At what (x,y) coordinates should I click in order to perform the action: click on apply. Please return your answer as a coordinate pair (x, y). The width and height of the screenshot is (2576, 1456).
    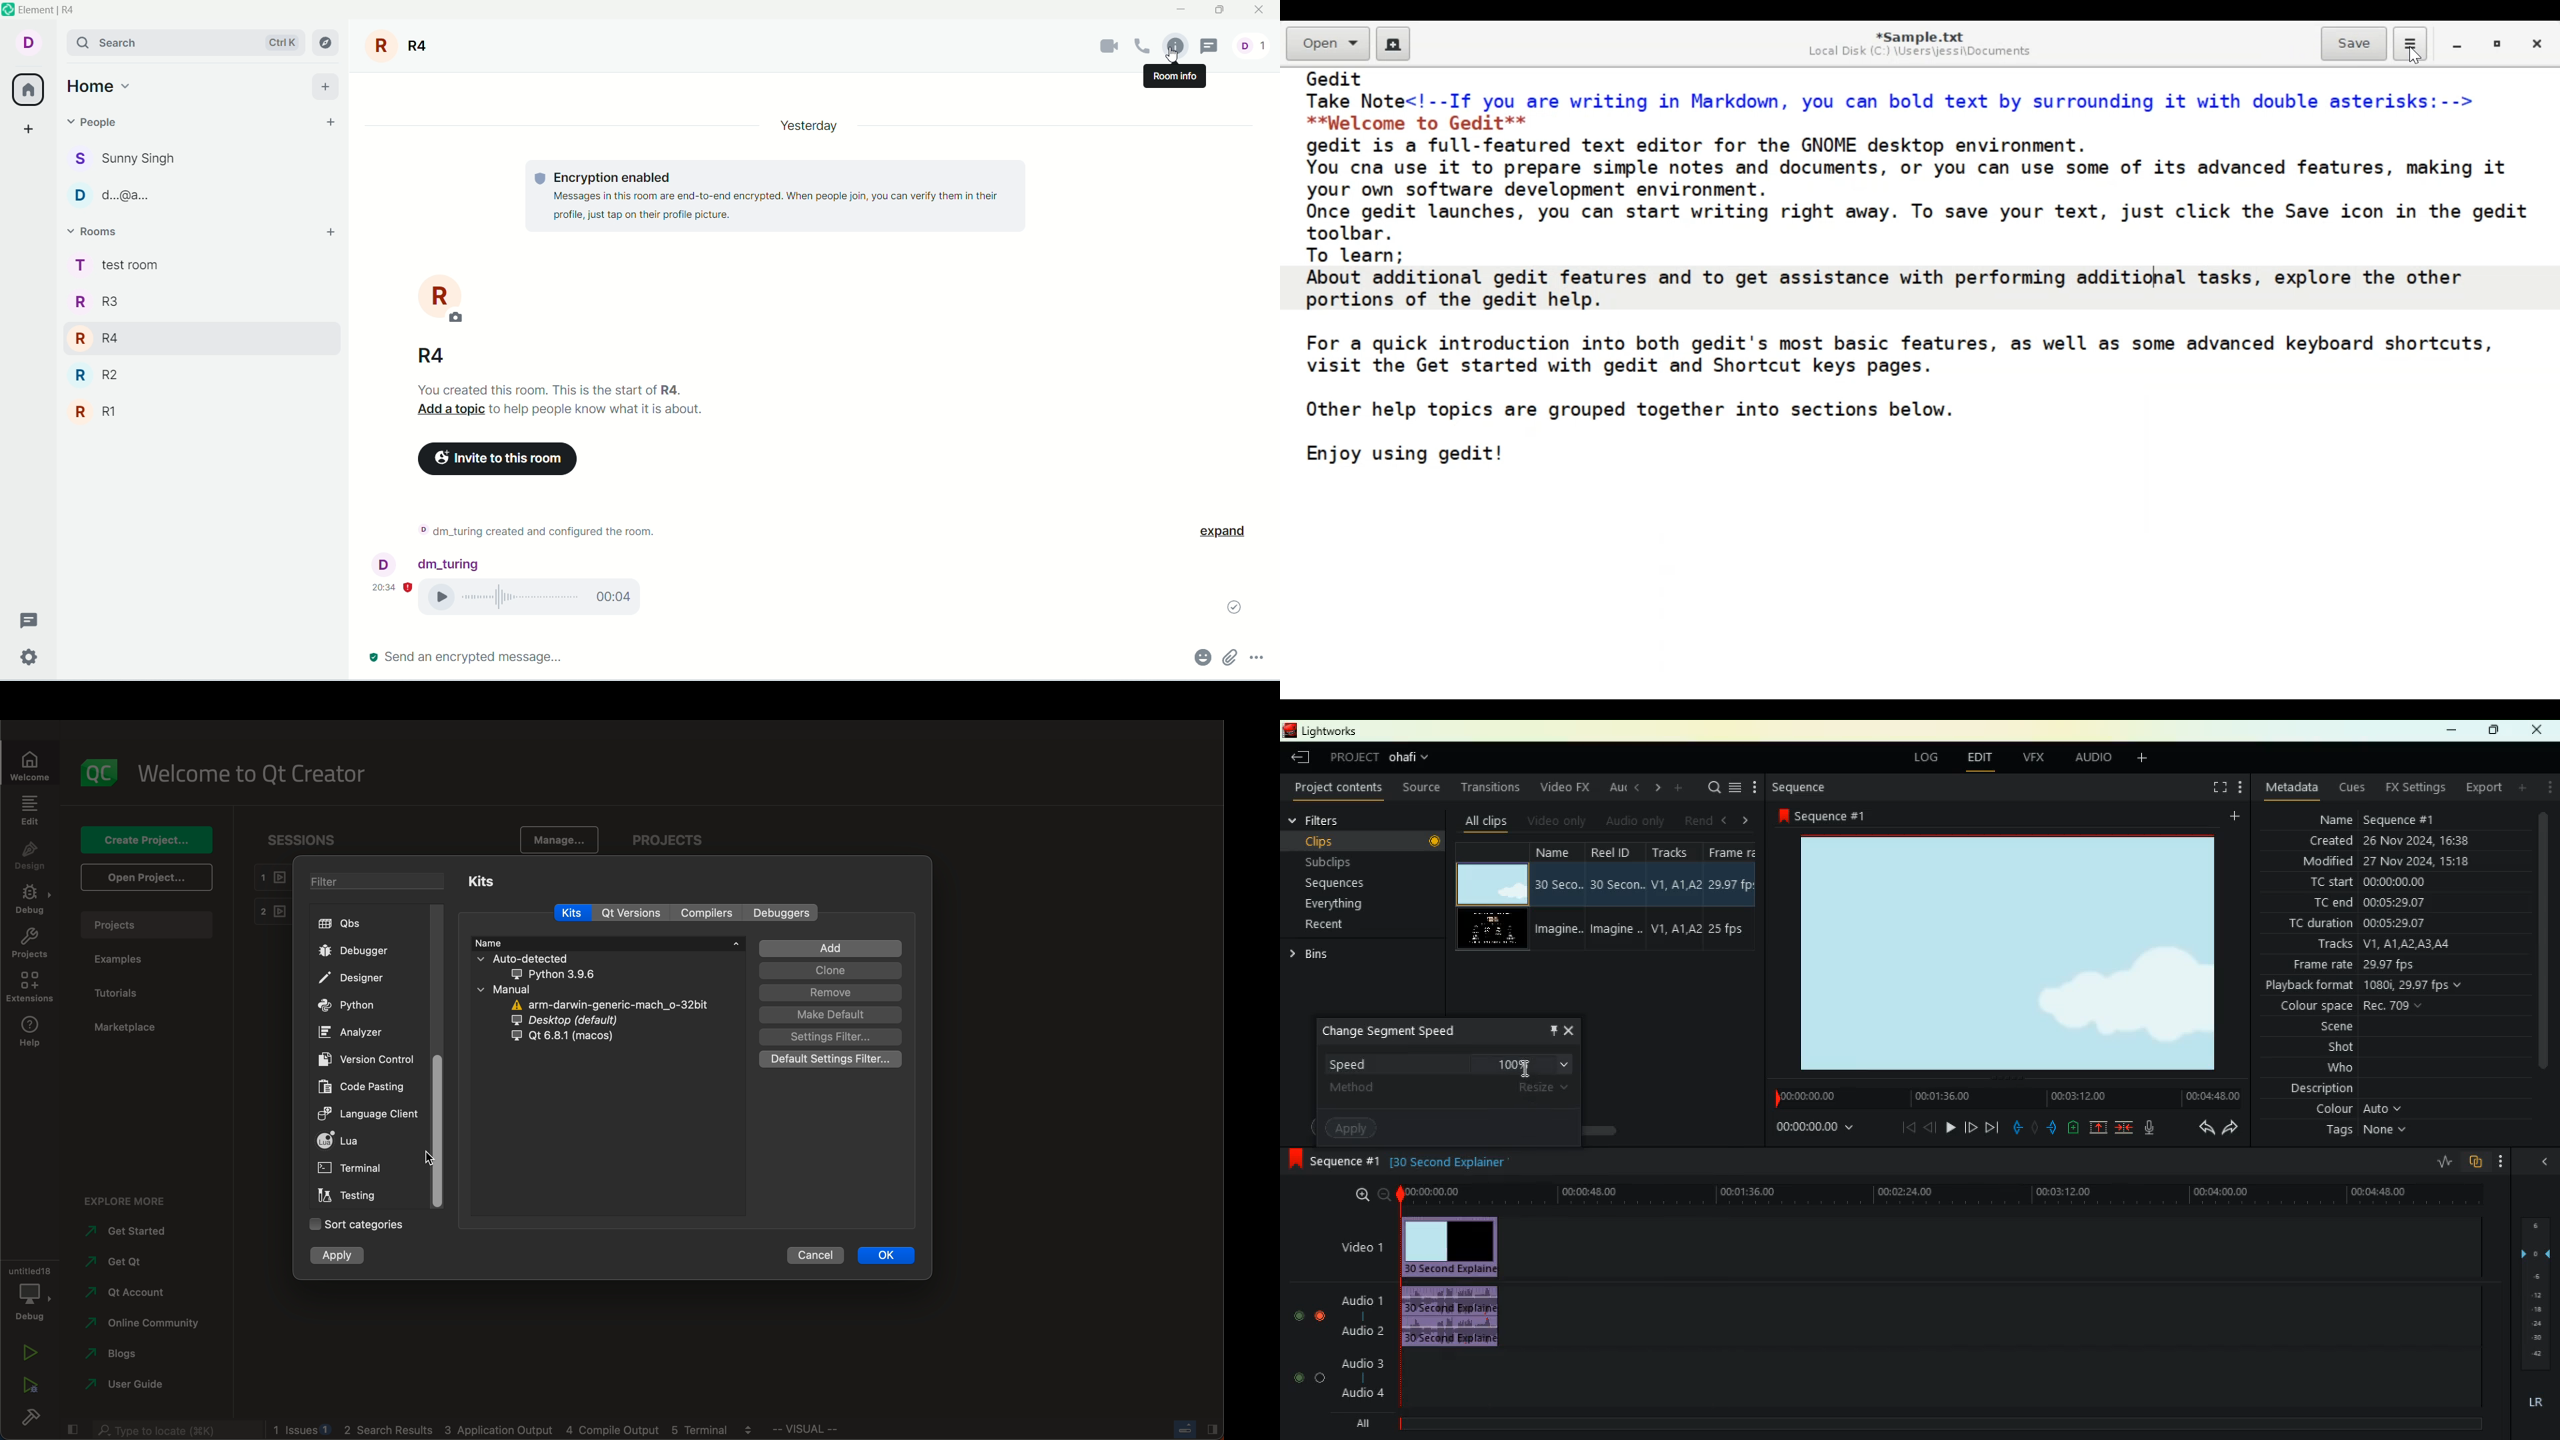
    Looking at the image, I should click on (1356, 1130).